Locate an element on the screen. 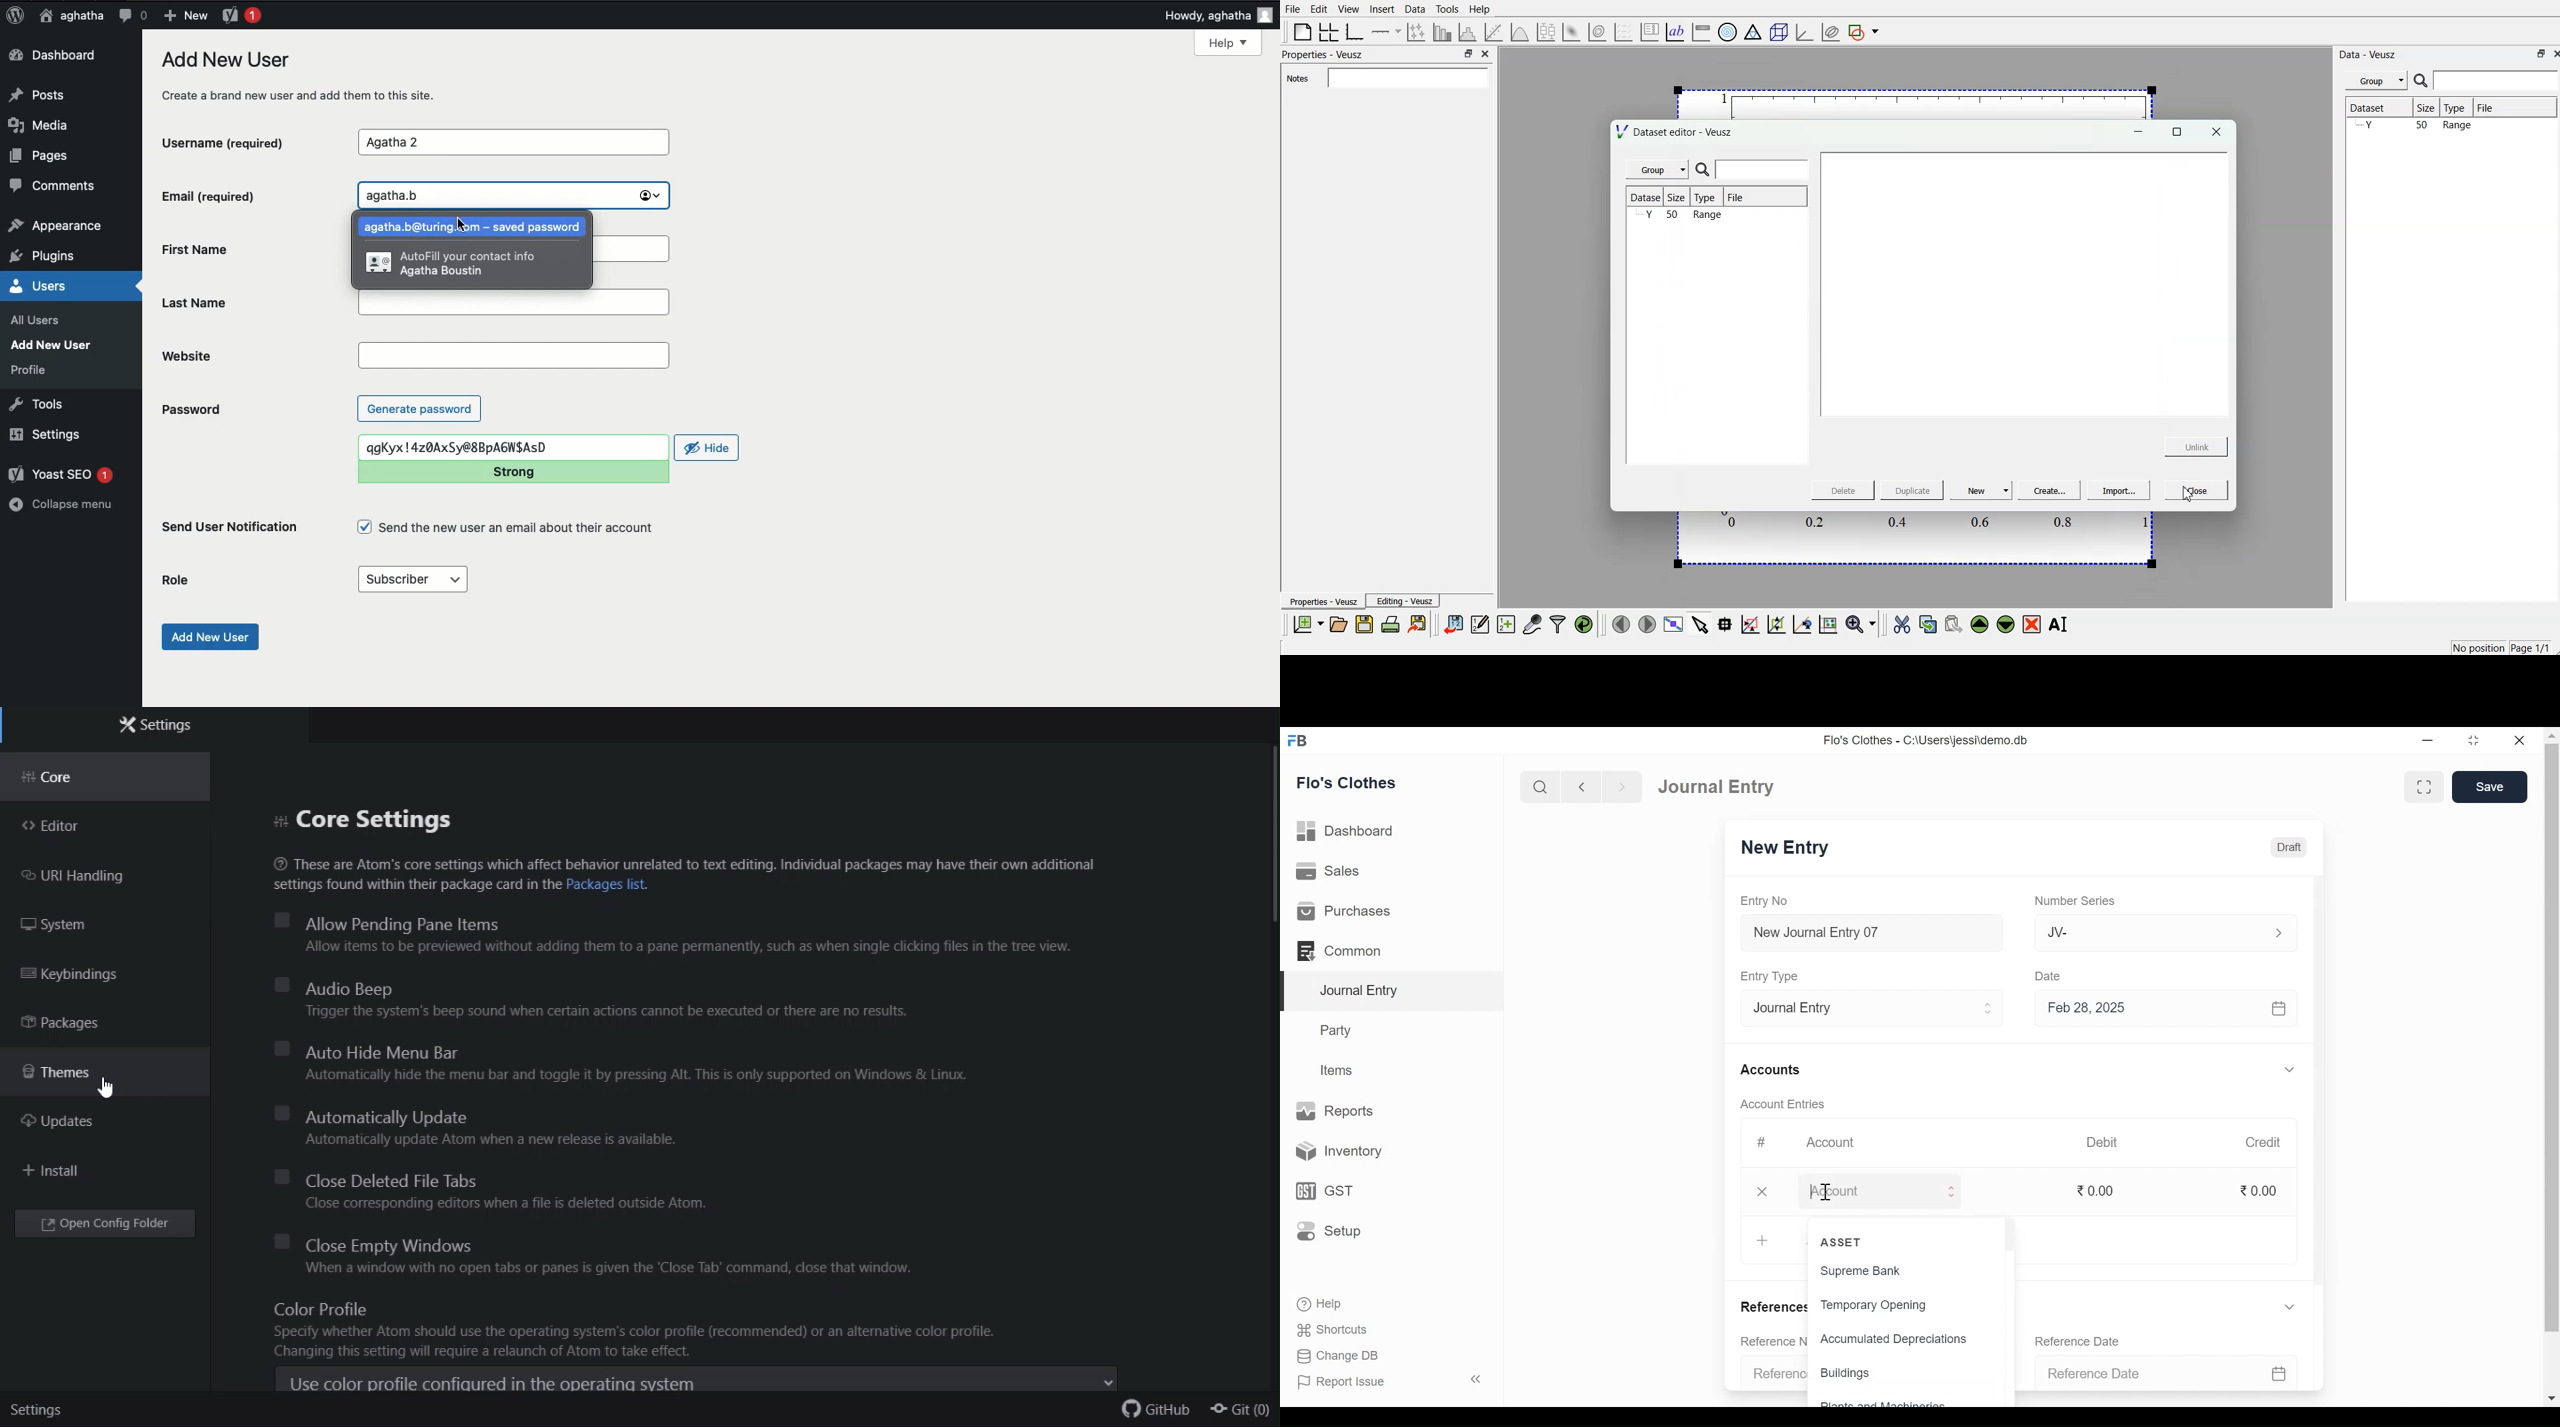 The image size is (2576, 1428). qgKyx!4z0AxSy@8BpAGWSAsD is located at coordinates (514, 448).